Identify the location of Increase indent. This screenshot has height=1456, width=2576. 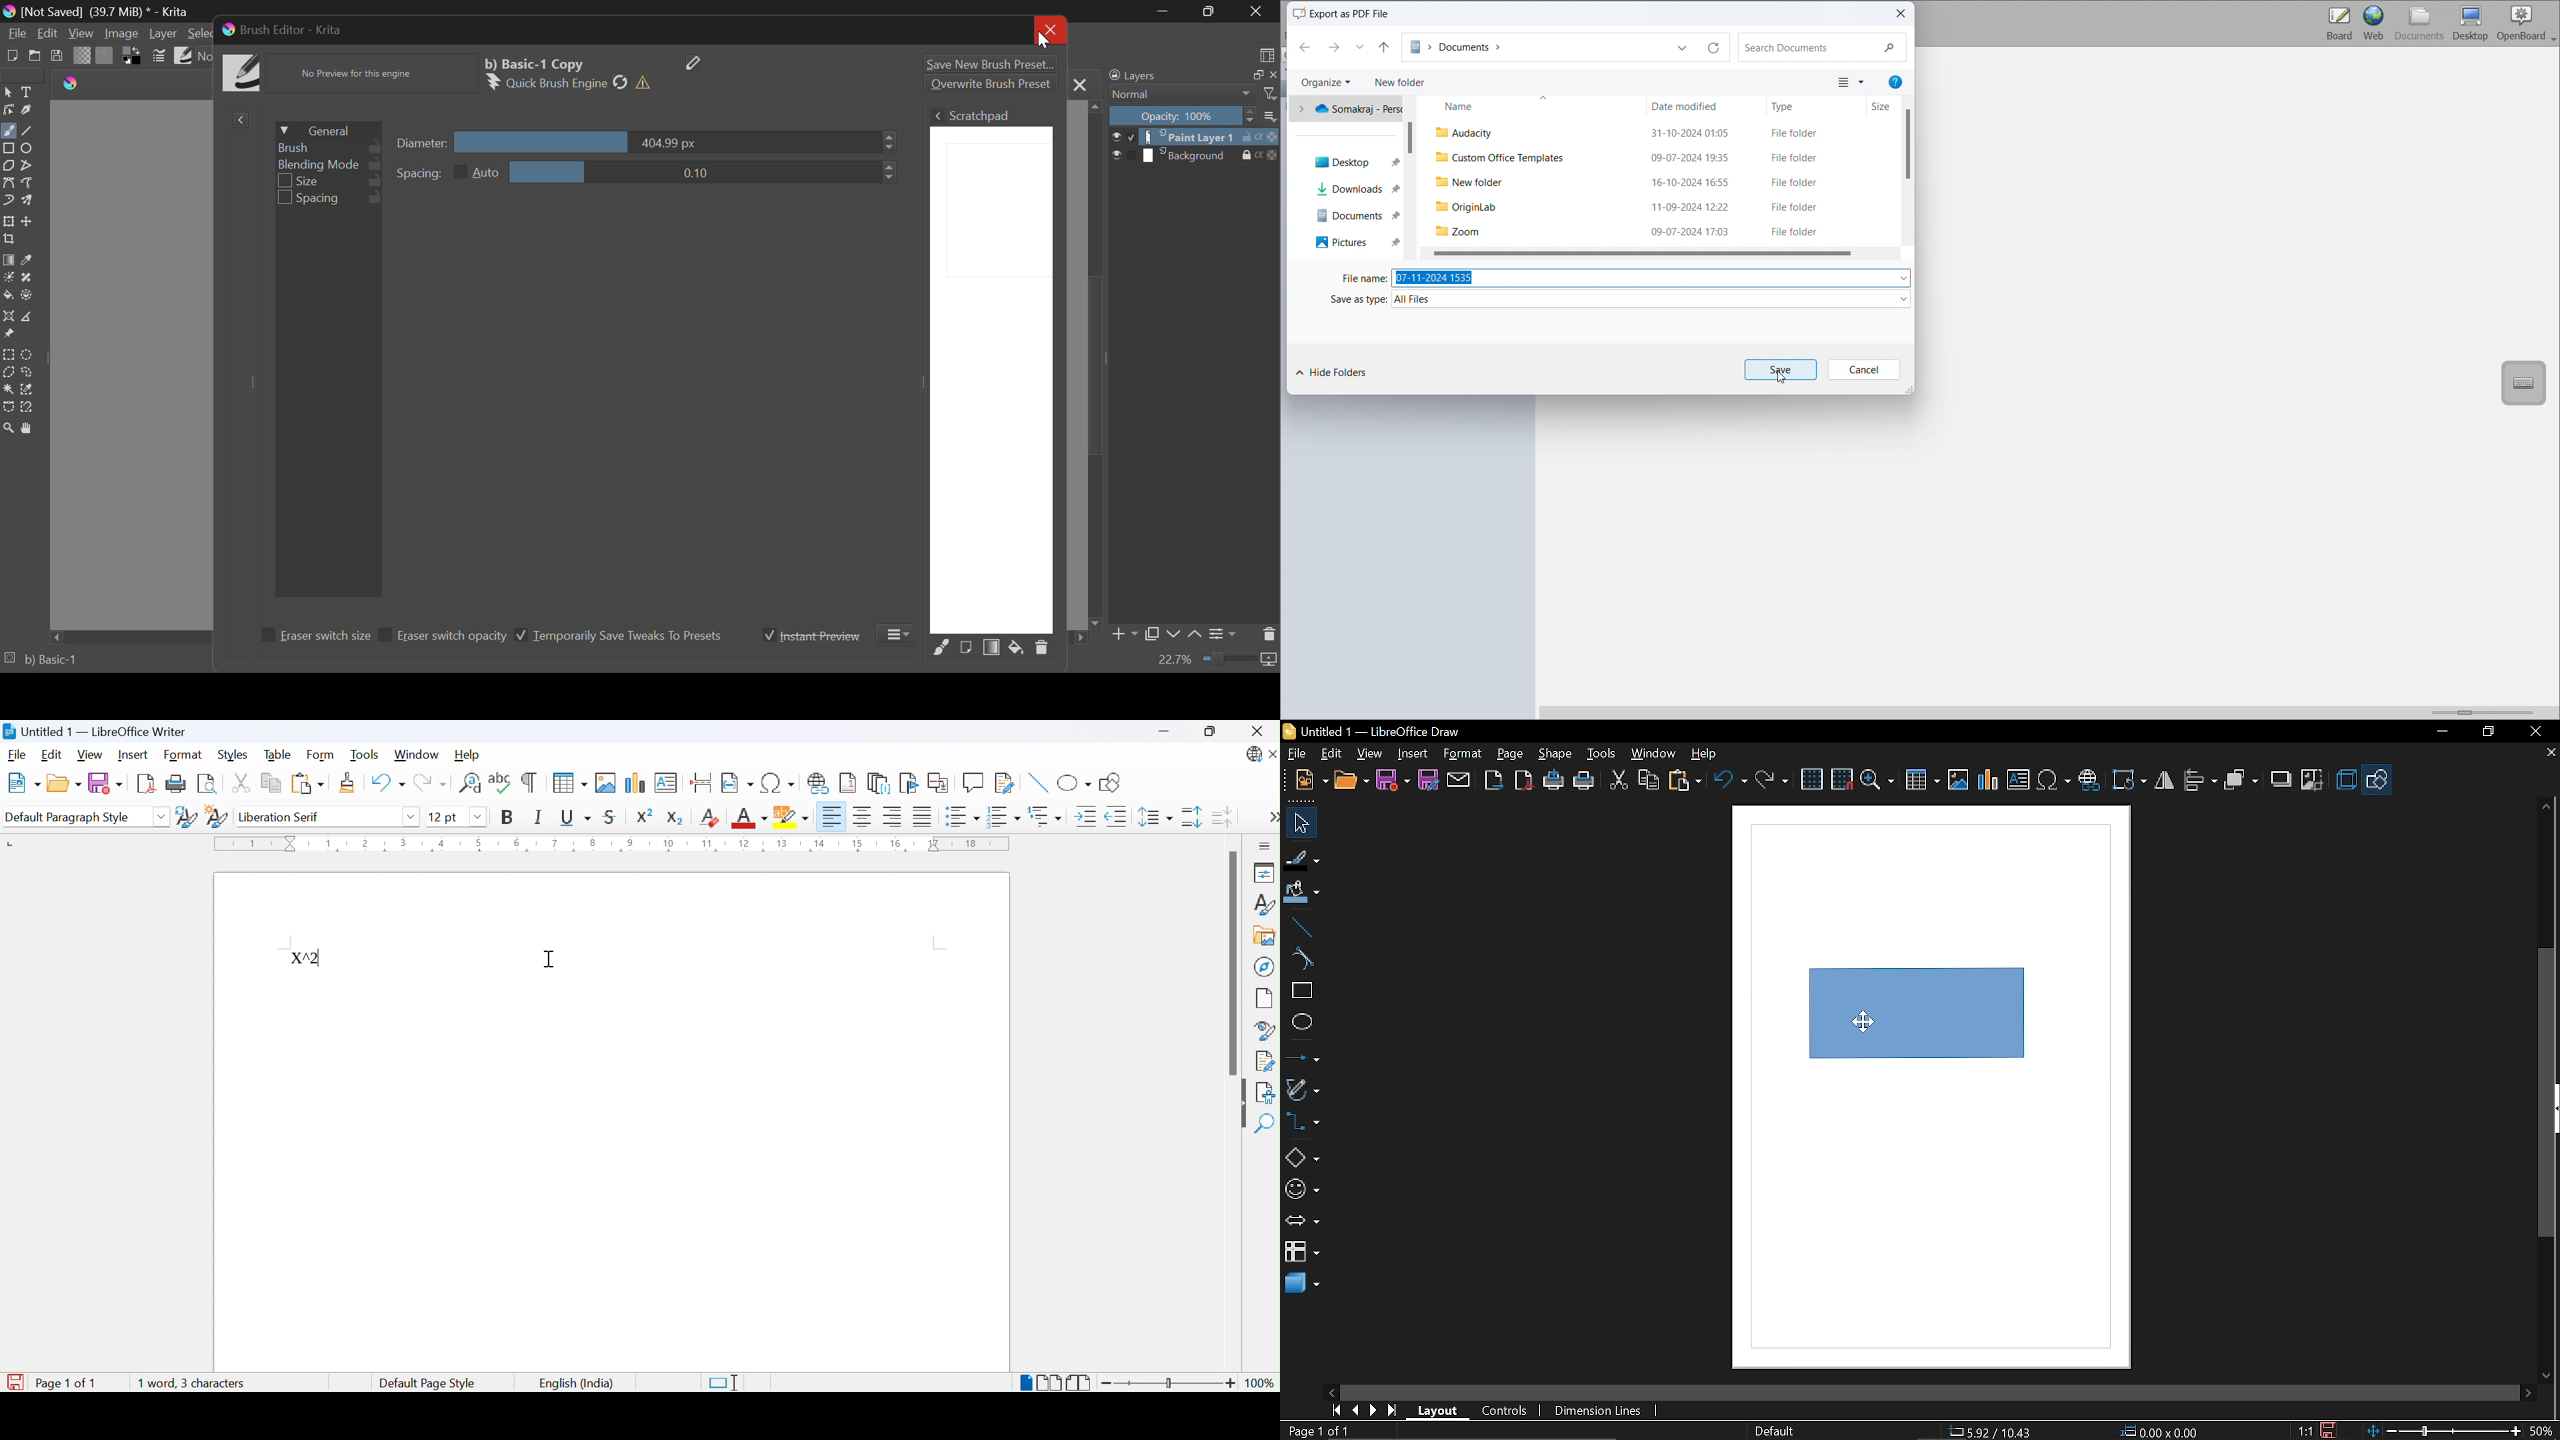
(1086, 817).